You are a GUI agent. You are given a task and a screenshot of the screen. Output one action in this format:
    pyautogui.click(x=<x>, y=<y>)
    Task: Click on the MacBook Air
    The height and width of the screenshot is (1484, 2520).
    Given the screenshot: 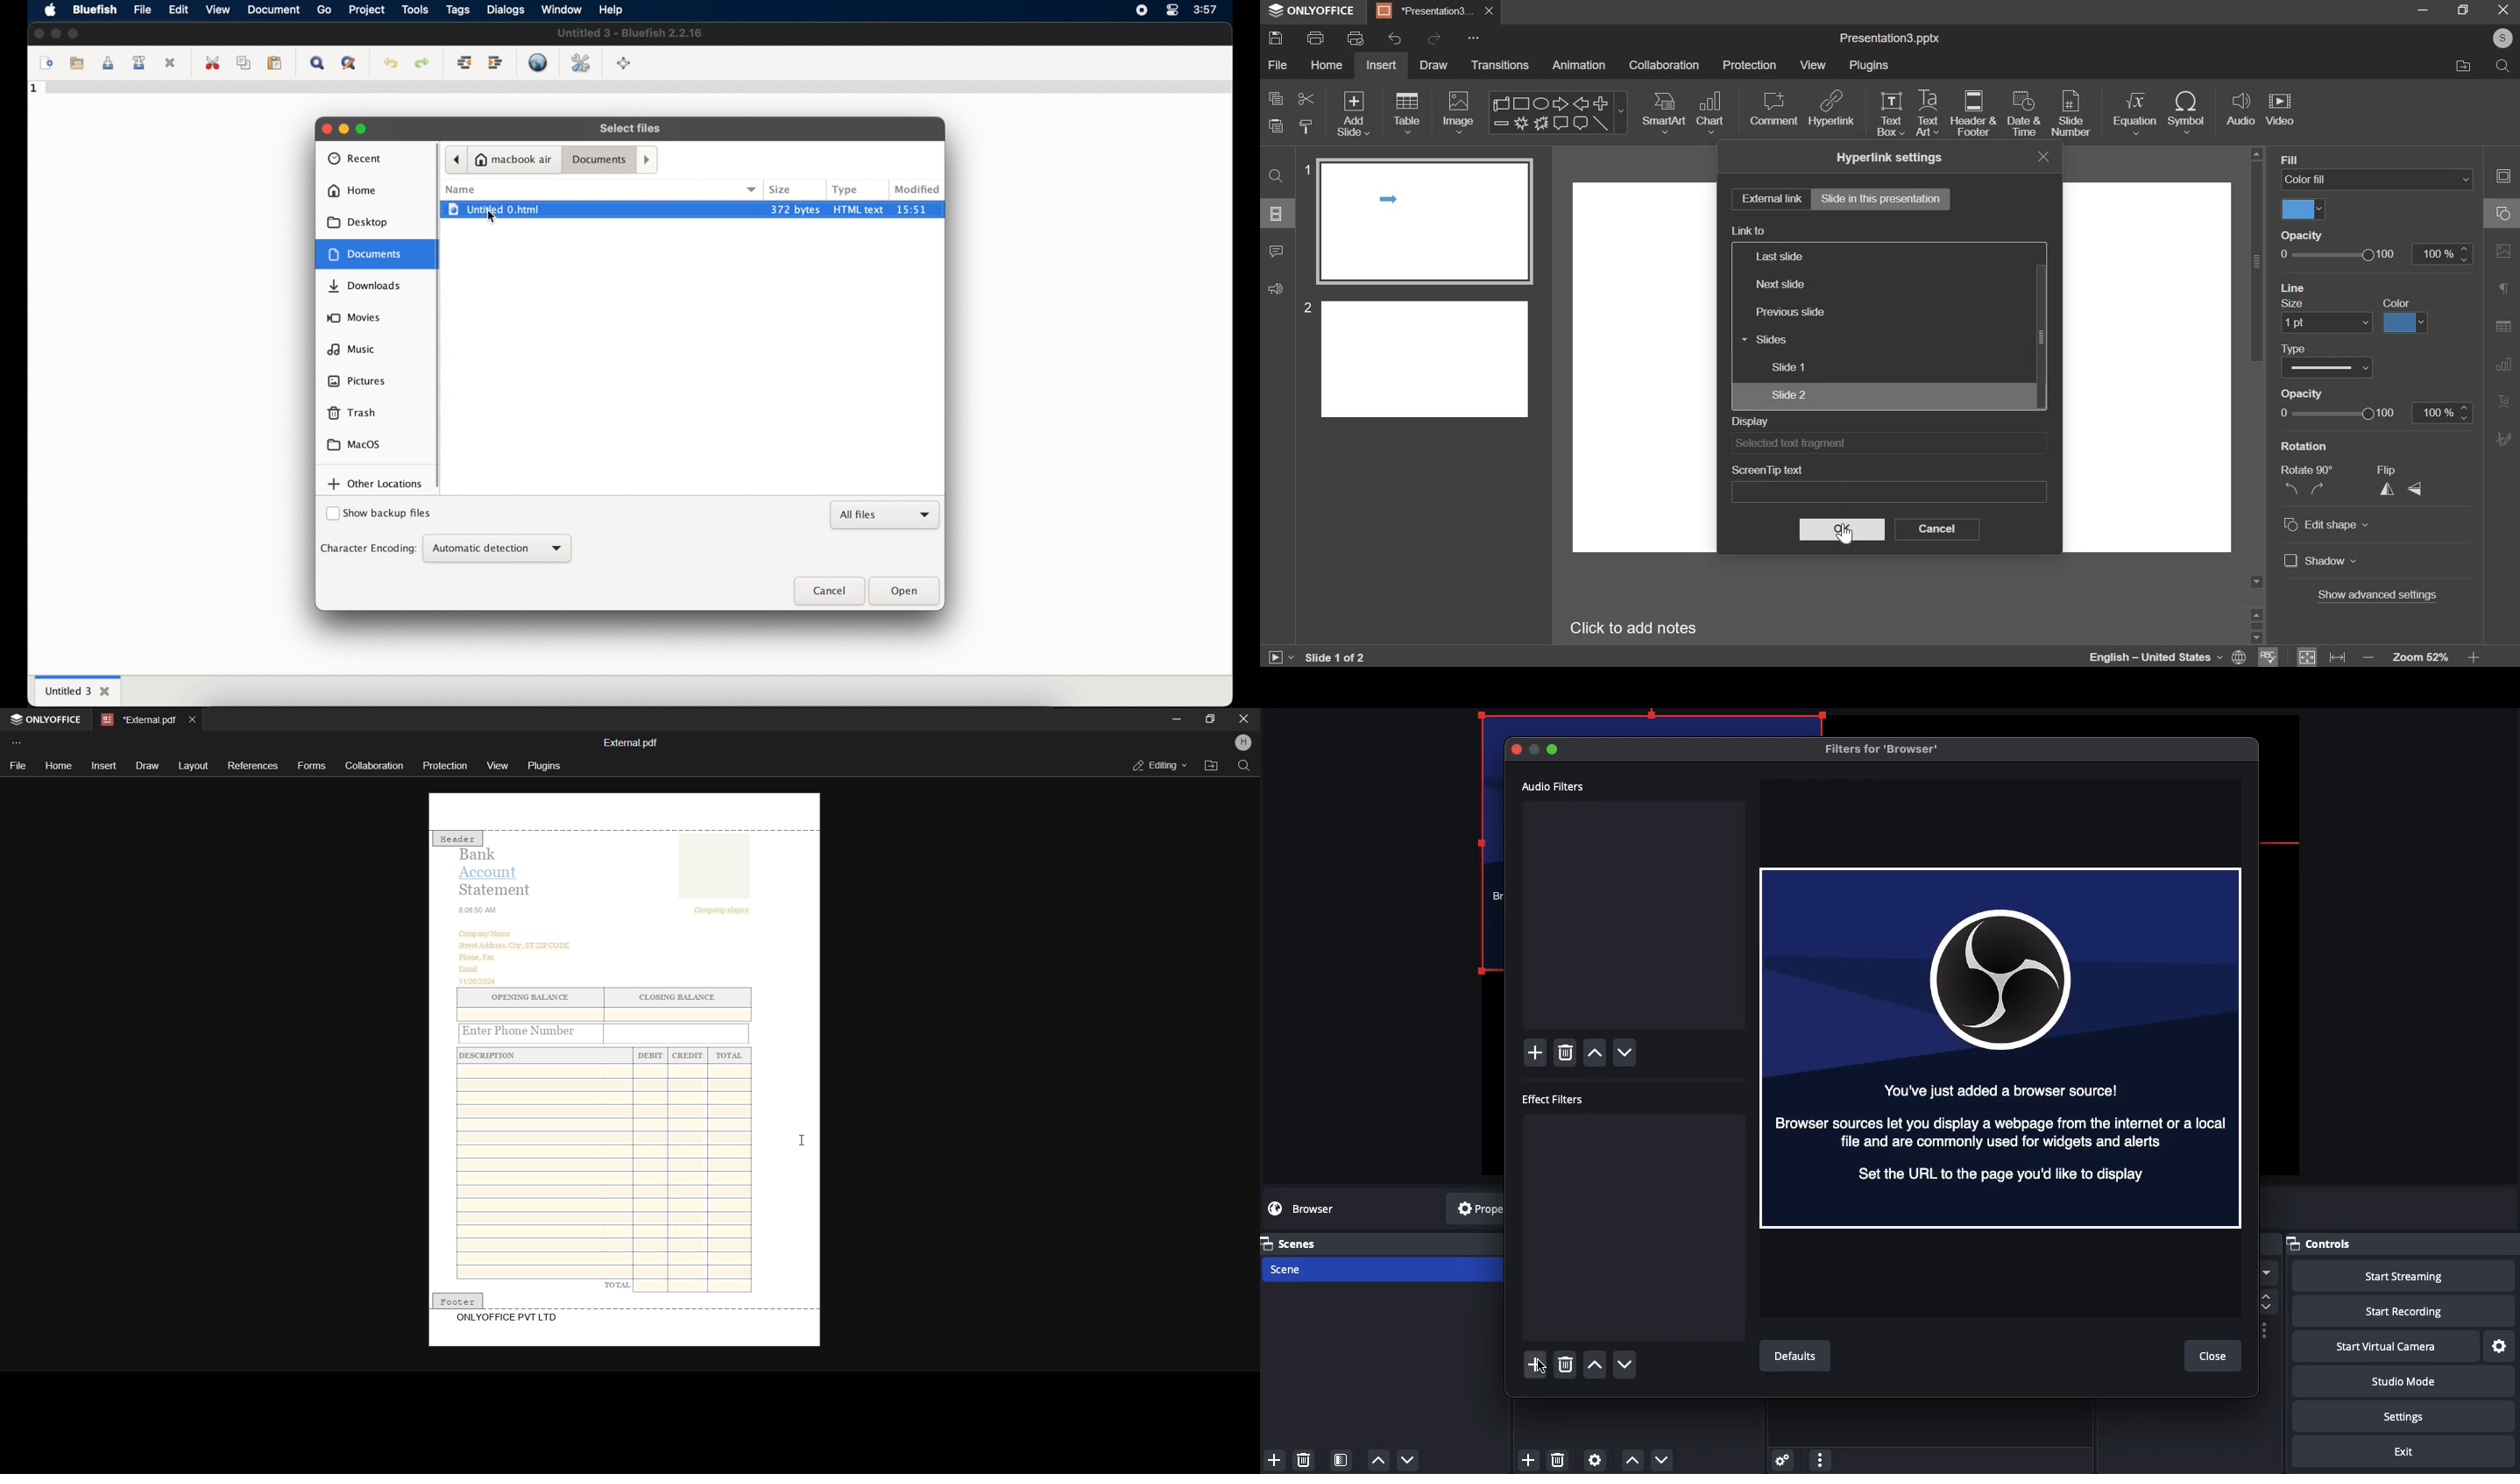 What is the action you would take?
    pyautogui.click(x=514, y=159)
    